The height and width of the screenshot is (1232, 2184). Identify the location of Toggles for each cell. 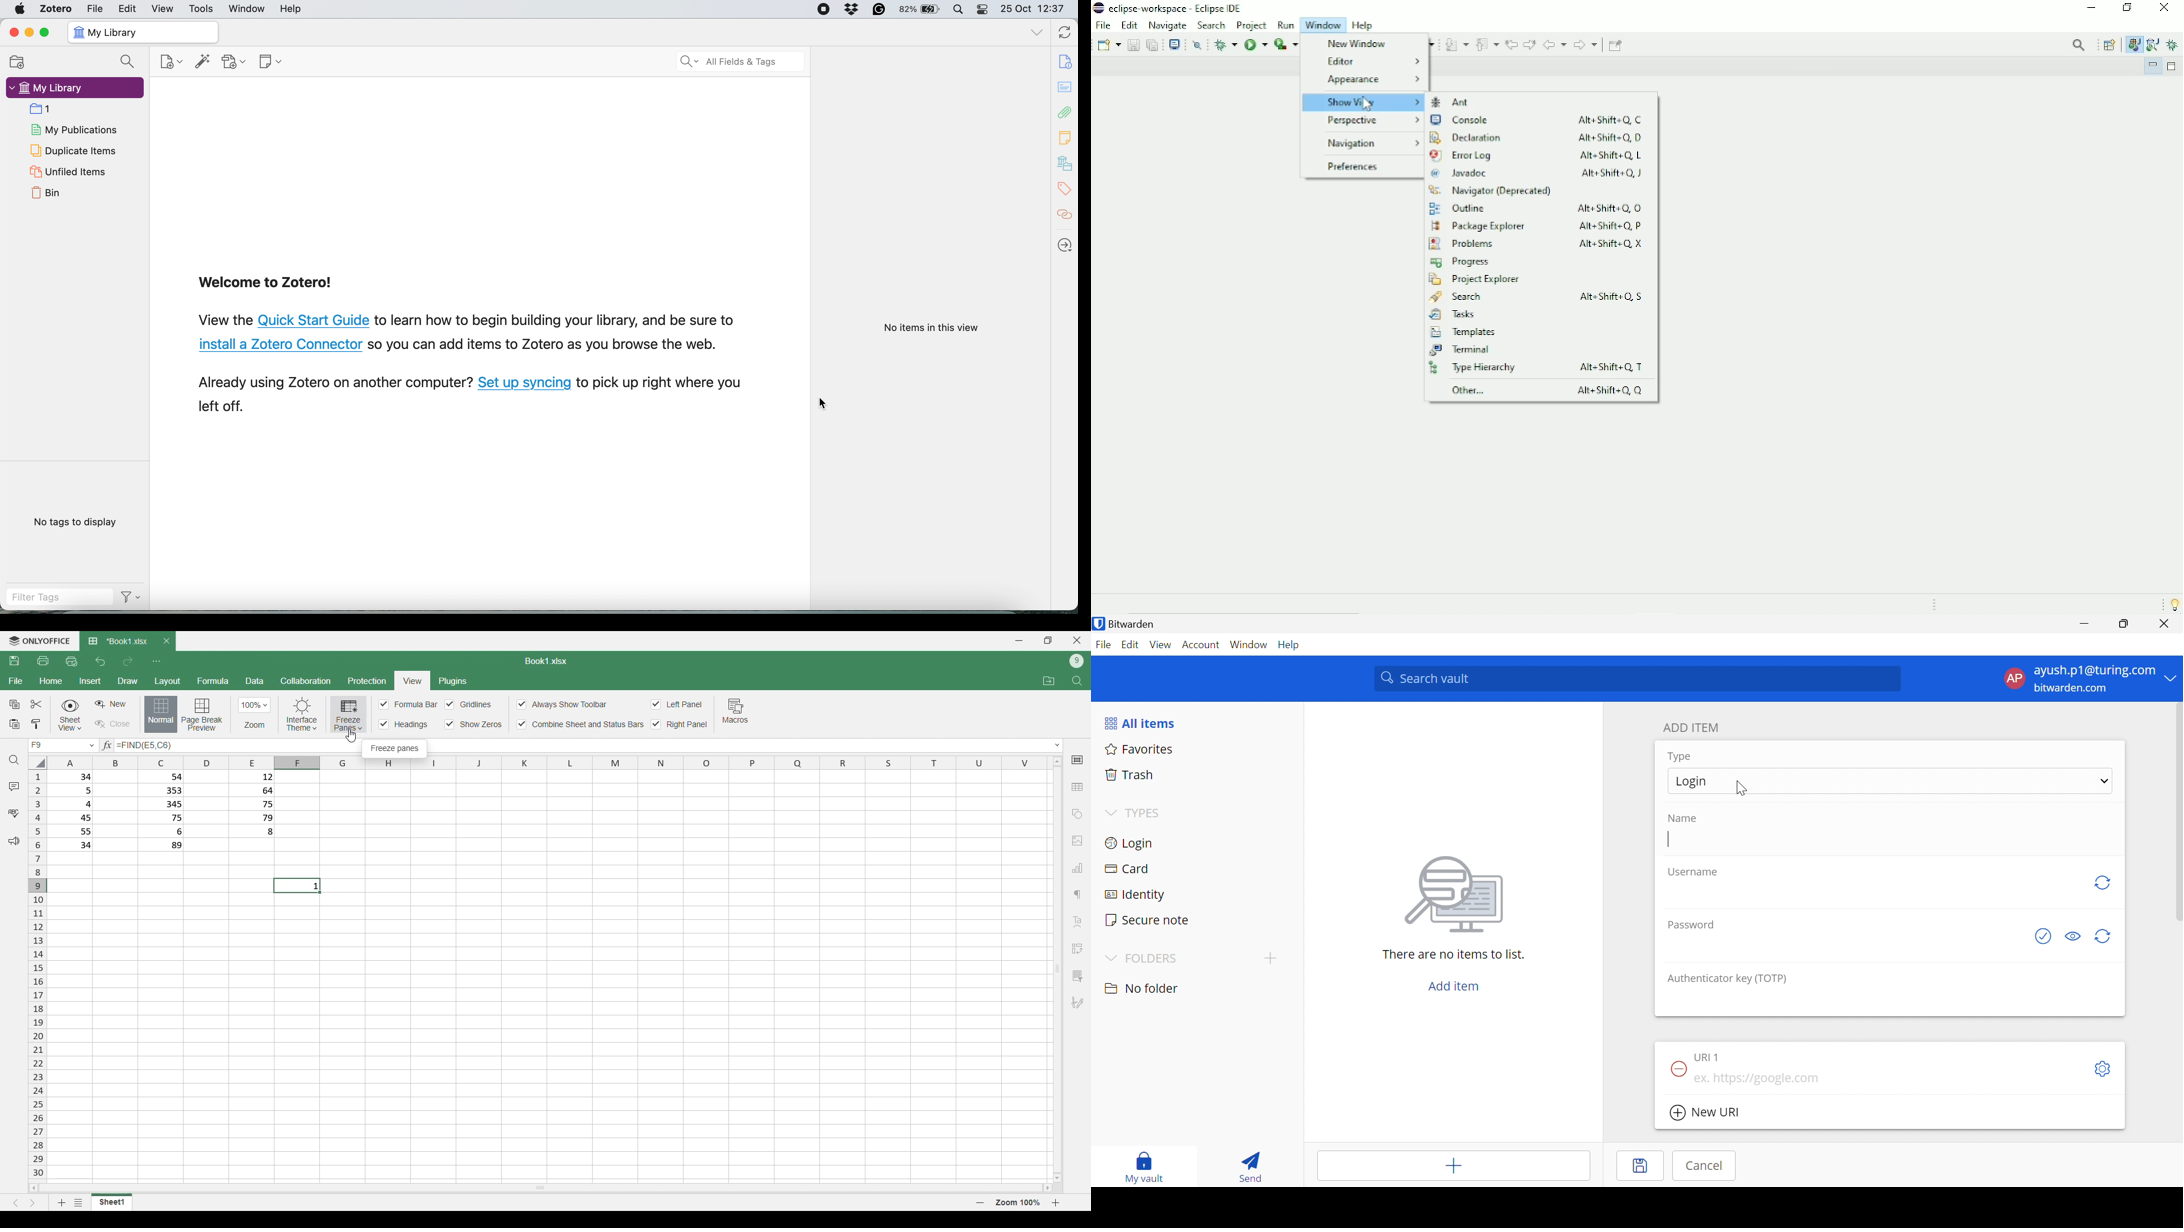
(468, 704).